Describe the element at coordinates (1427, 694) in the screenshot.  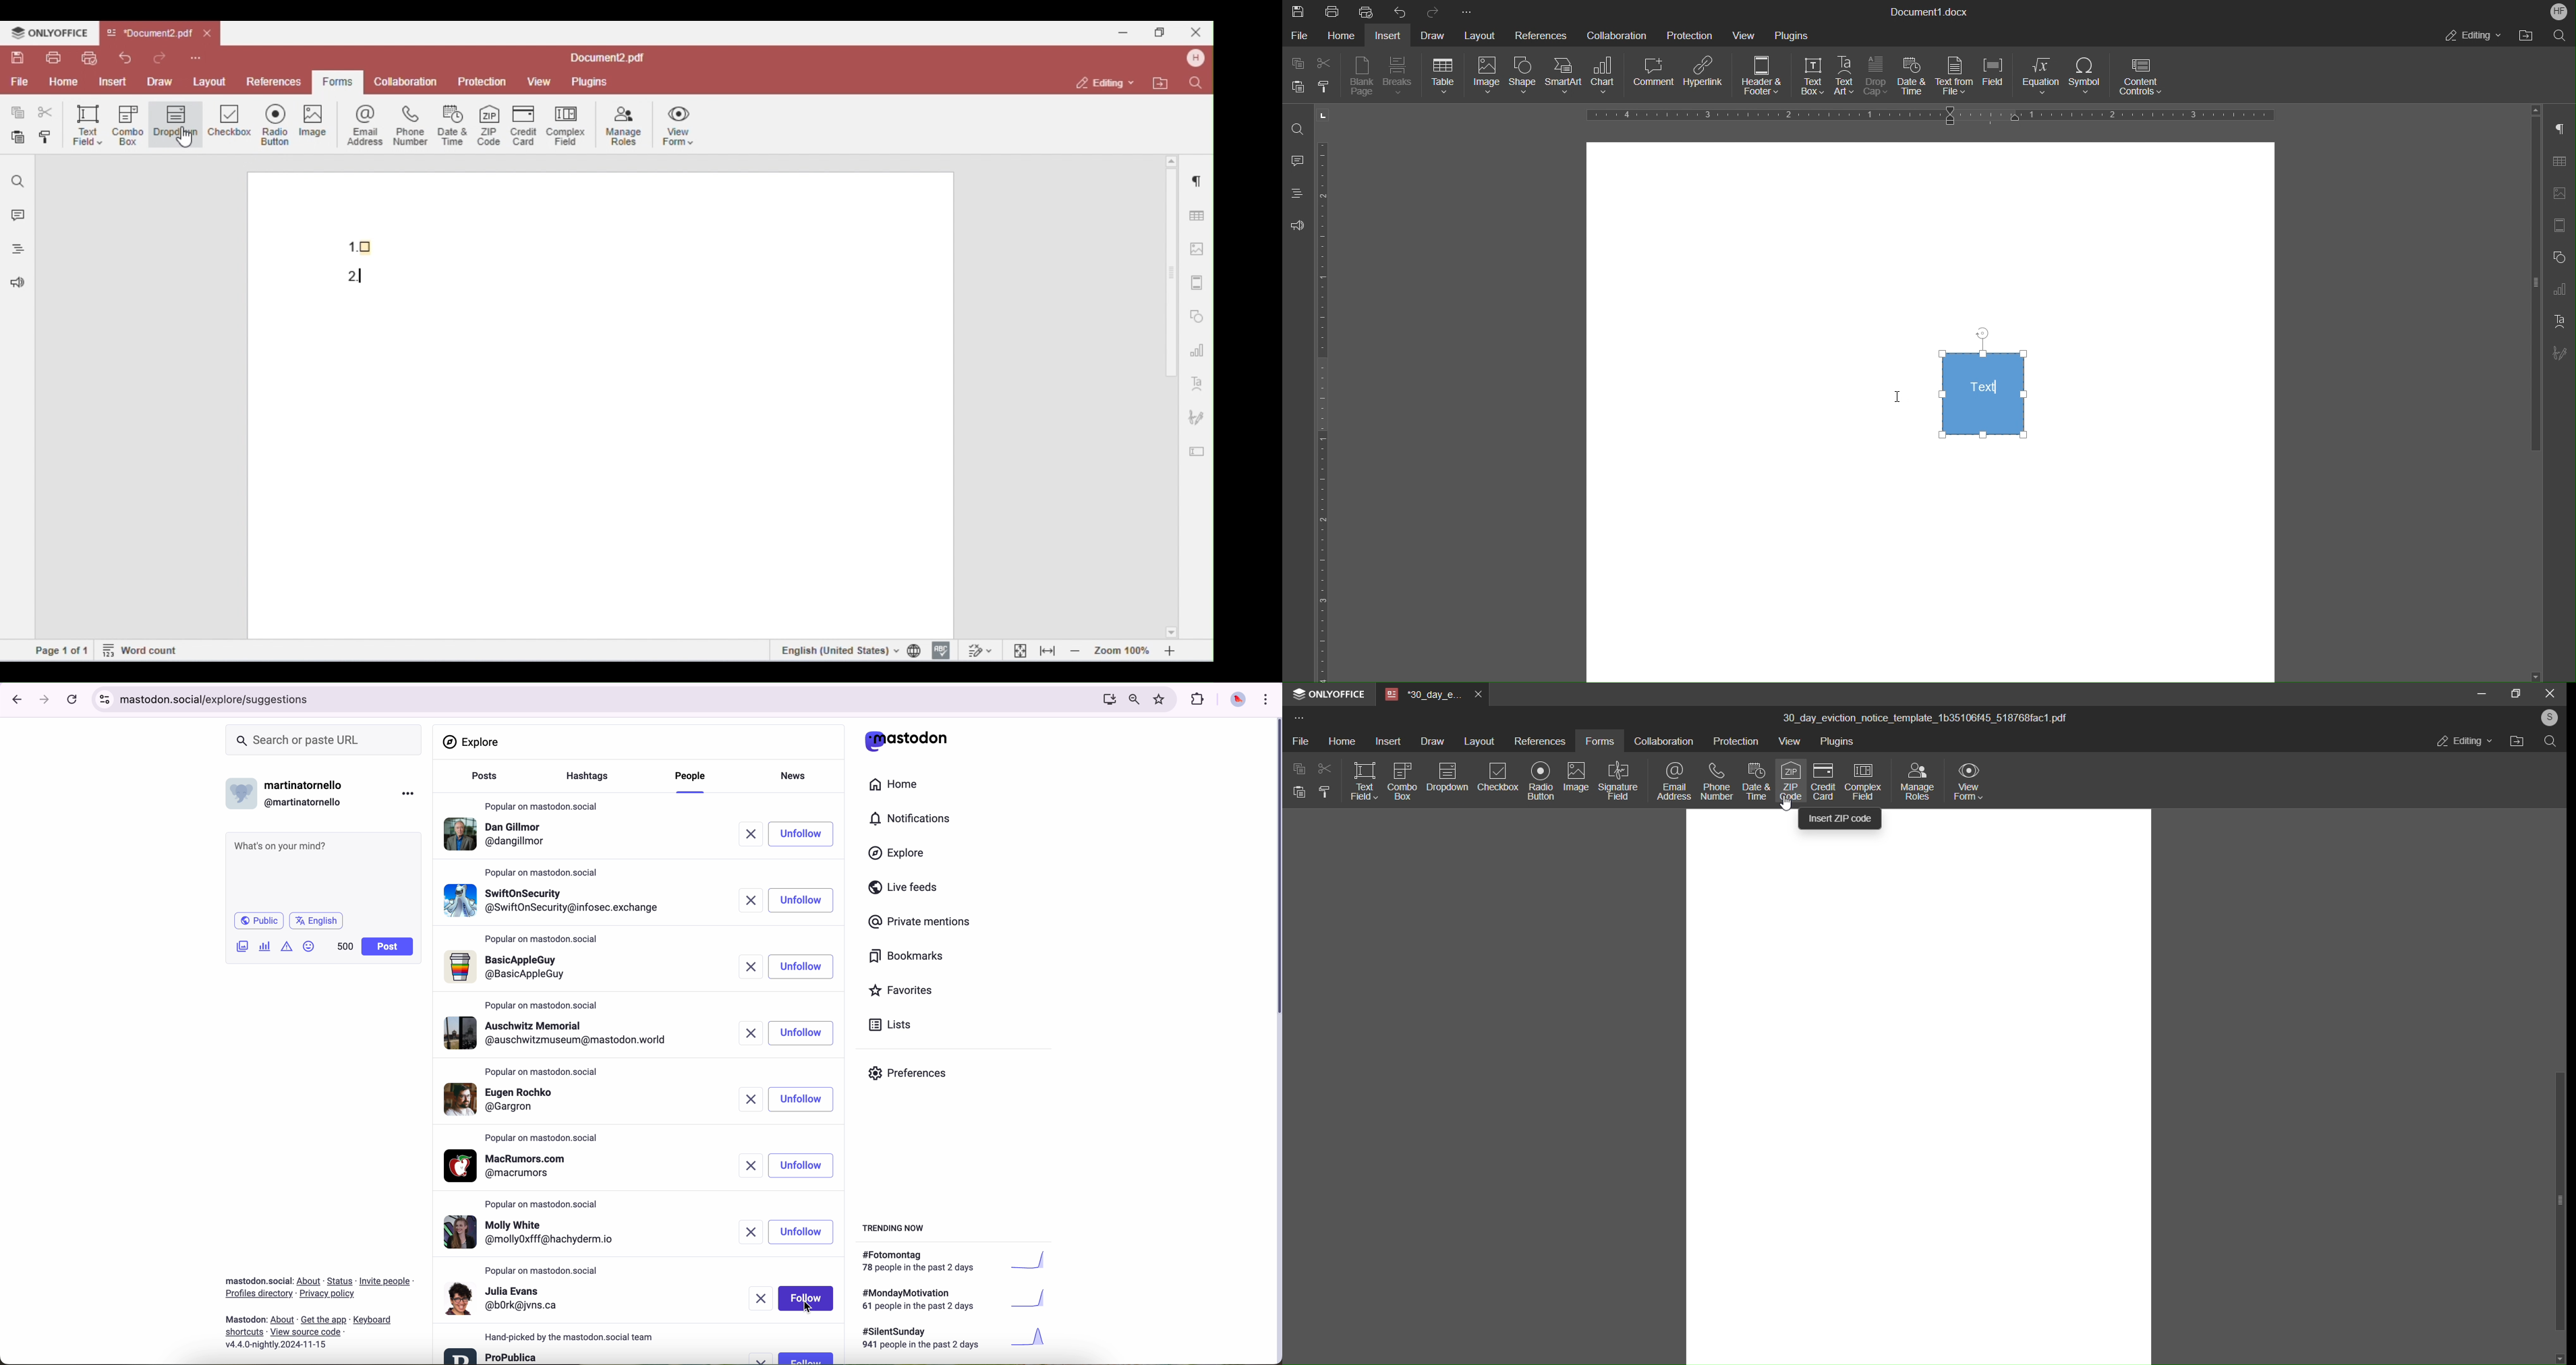
I see `tab name` at that location.